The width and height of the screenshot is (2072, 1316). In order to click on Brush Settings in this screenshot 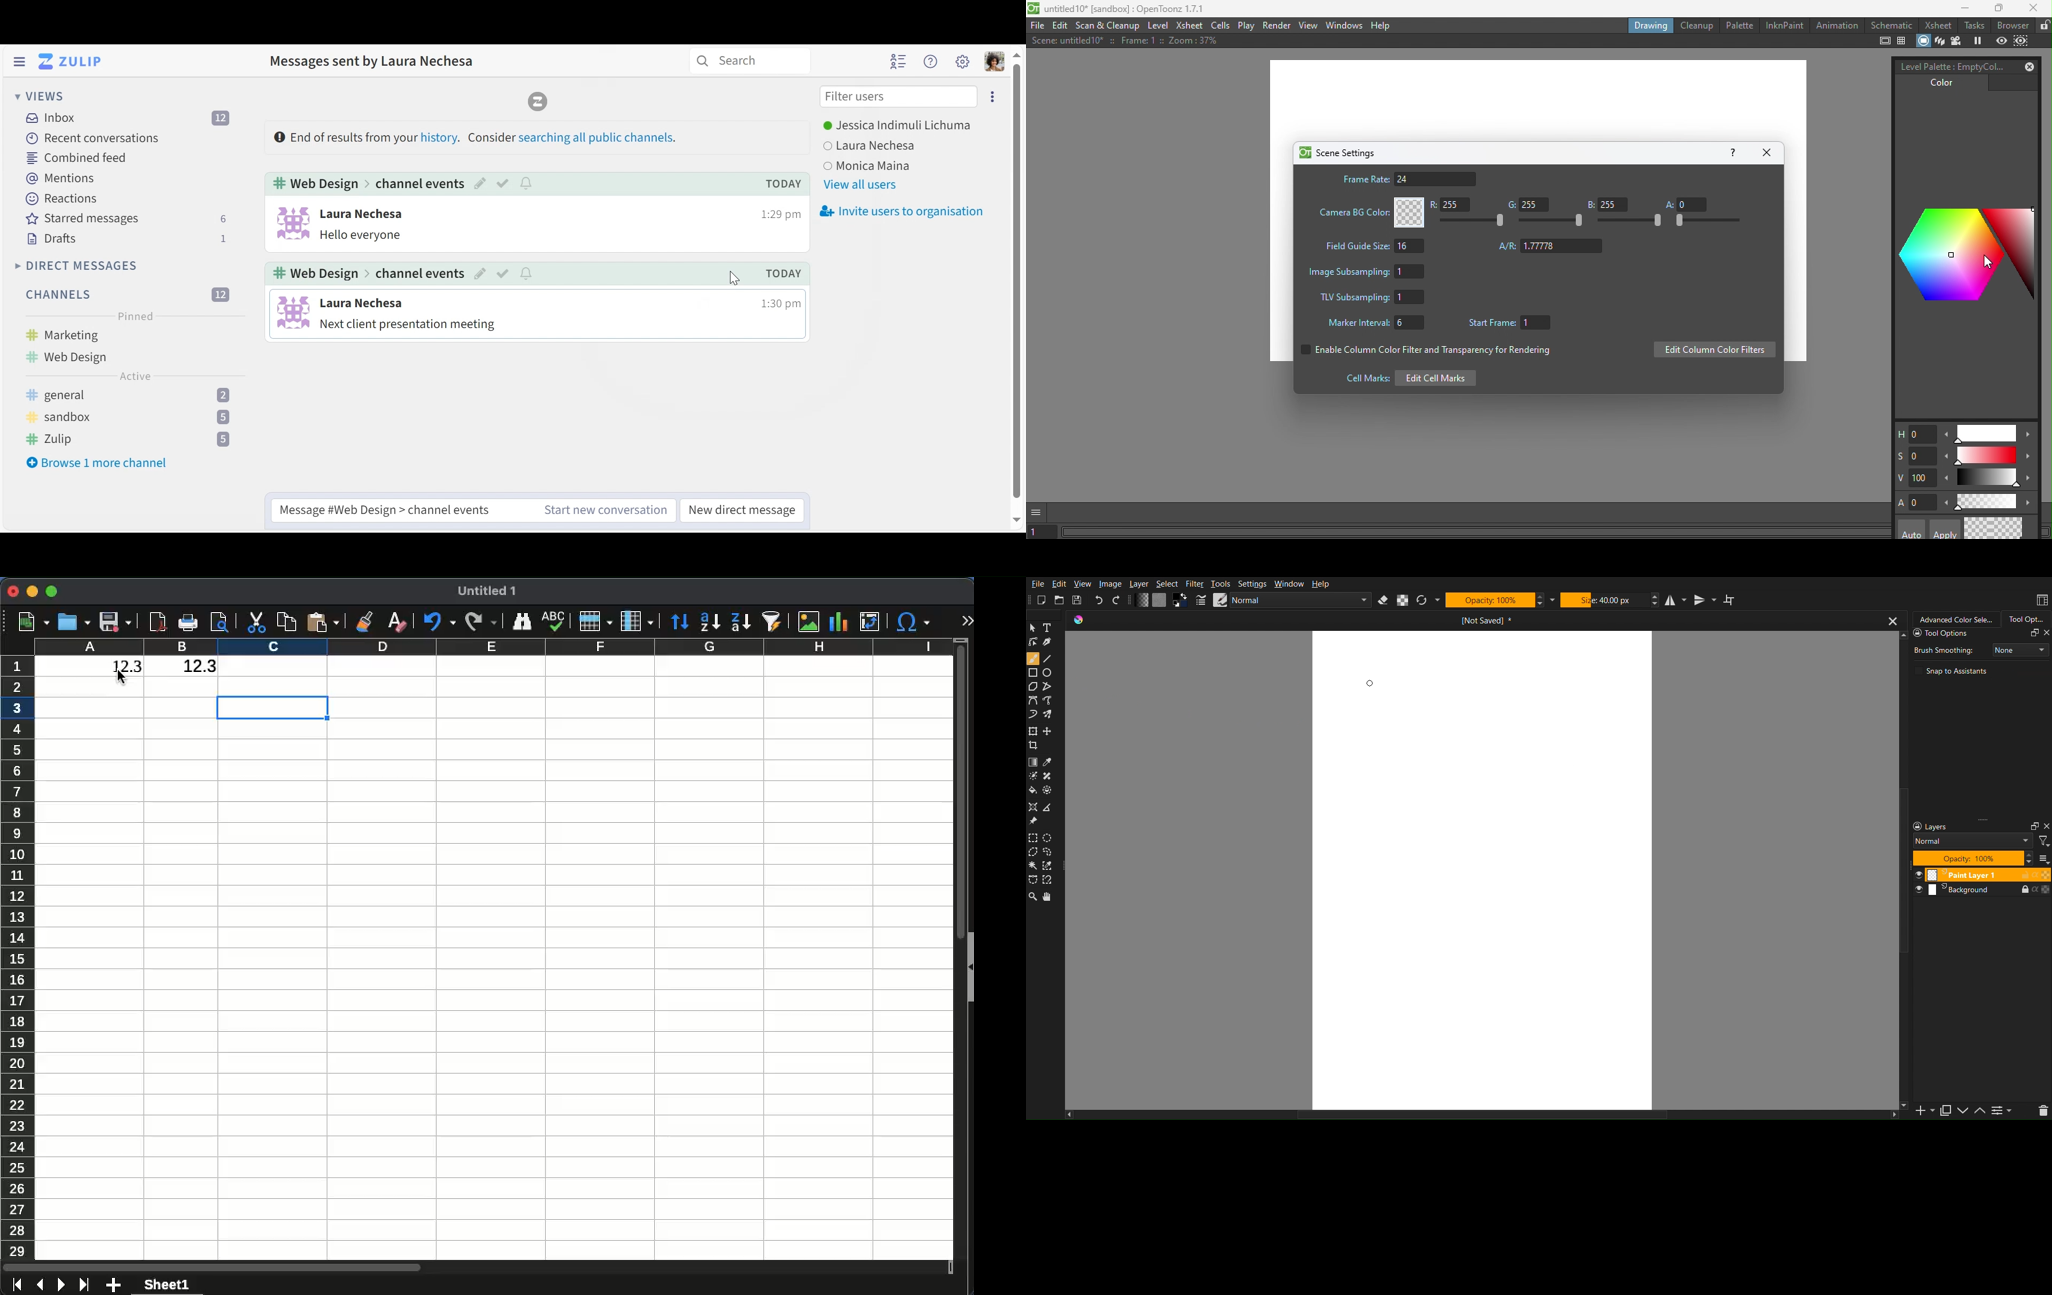, I will do `click(1293, 600)`.